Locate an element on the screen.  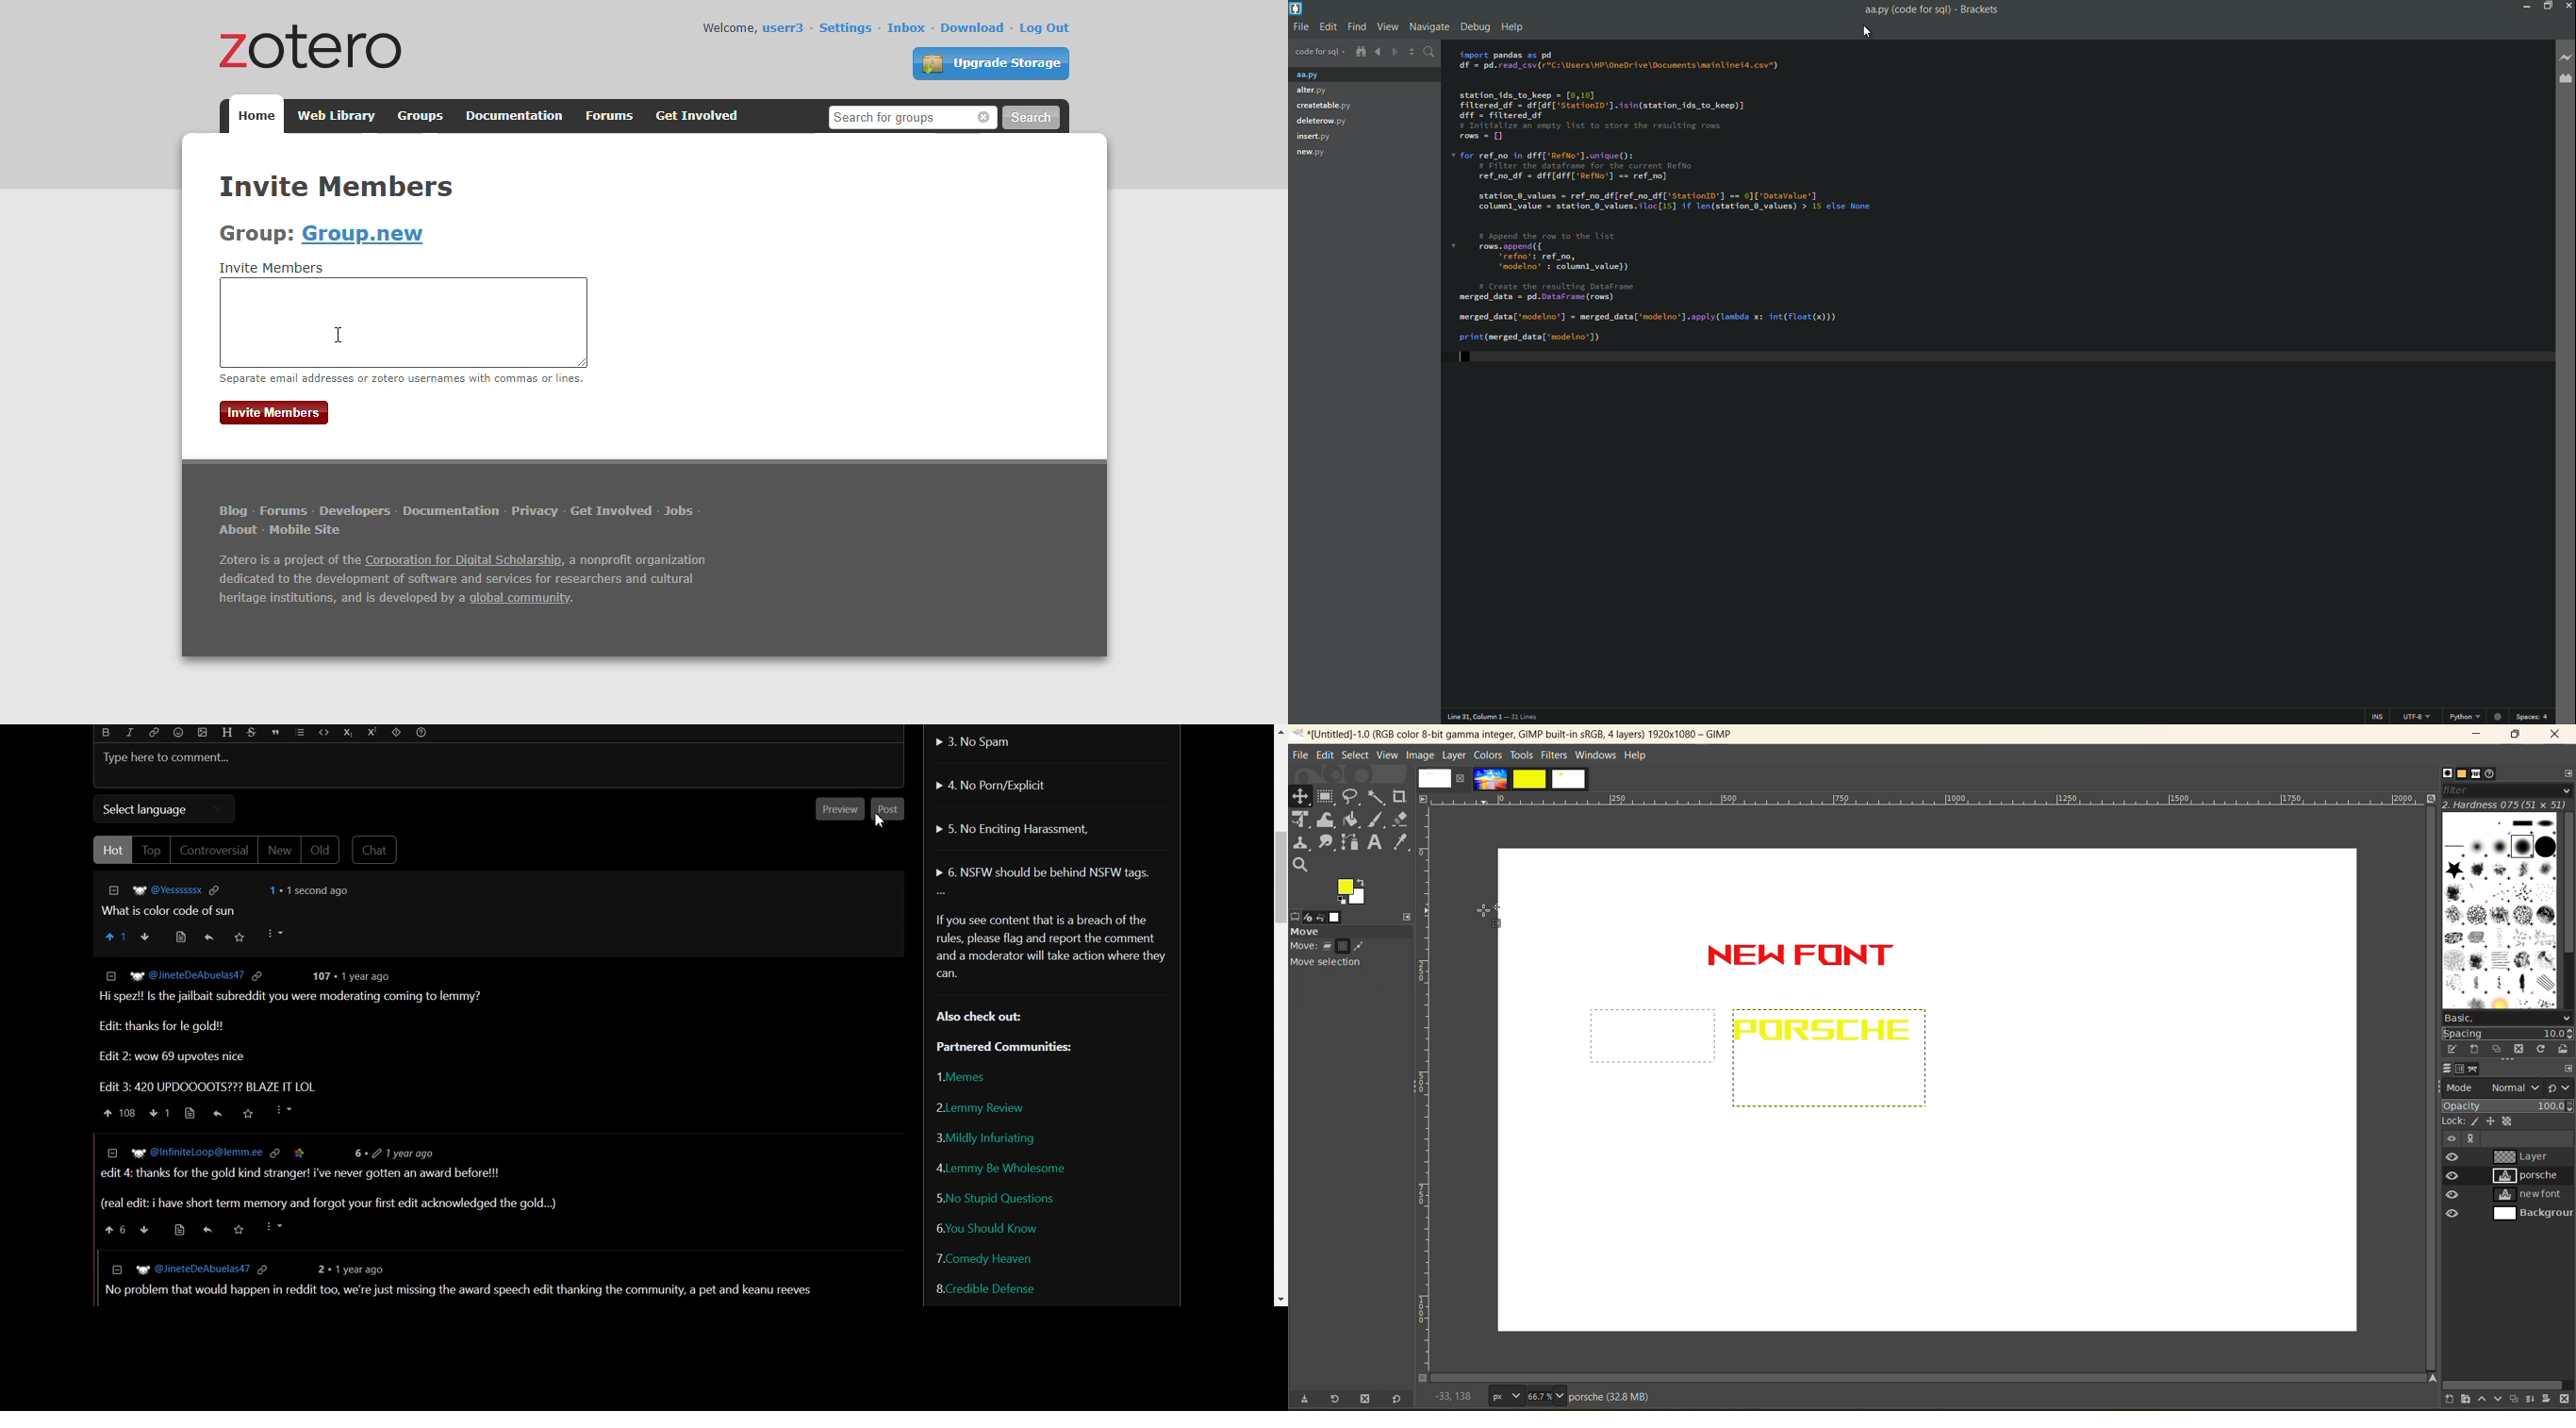
project name is located at coordinates (1317, 52).